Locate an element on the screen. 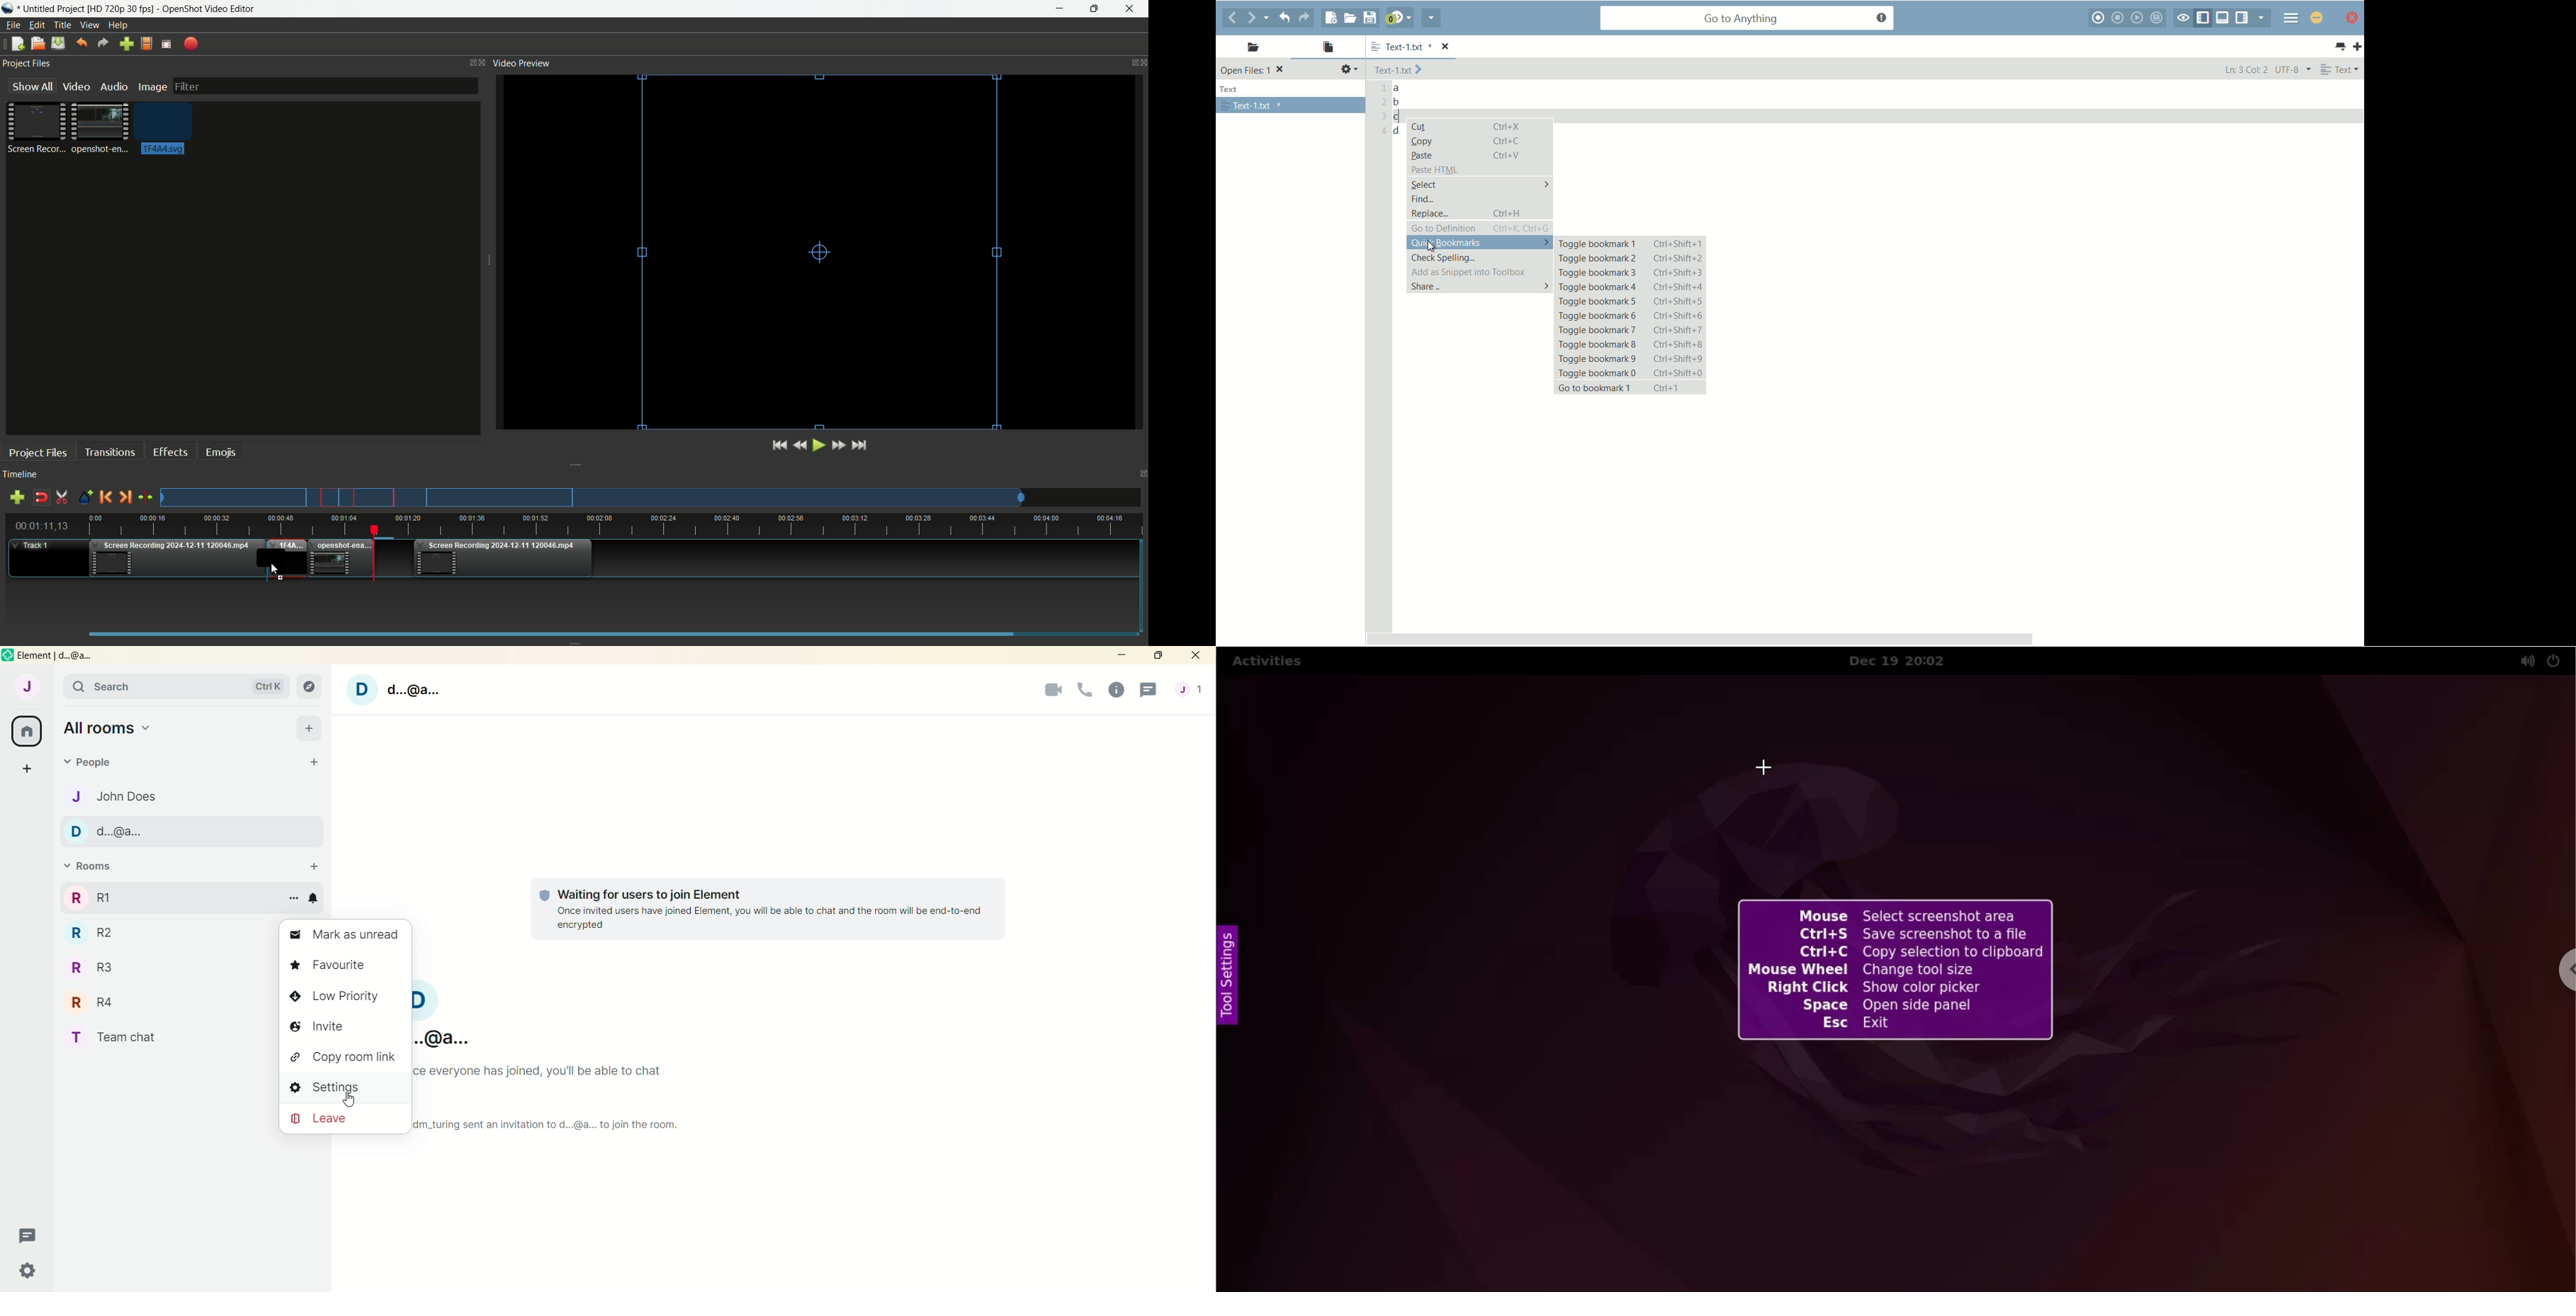  show/hide right pane is located at coordinates (2243, 17).